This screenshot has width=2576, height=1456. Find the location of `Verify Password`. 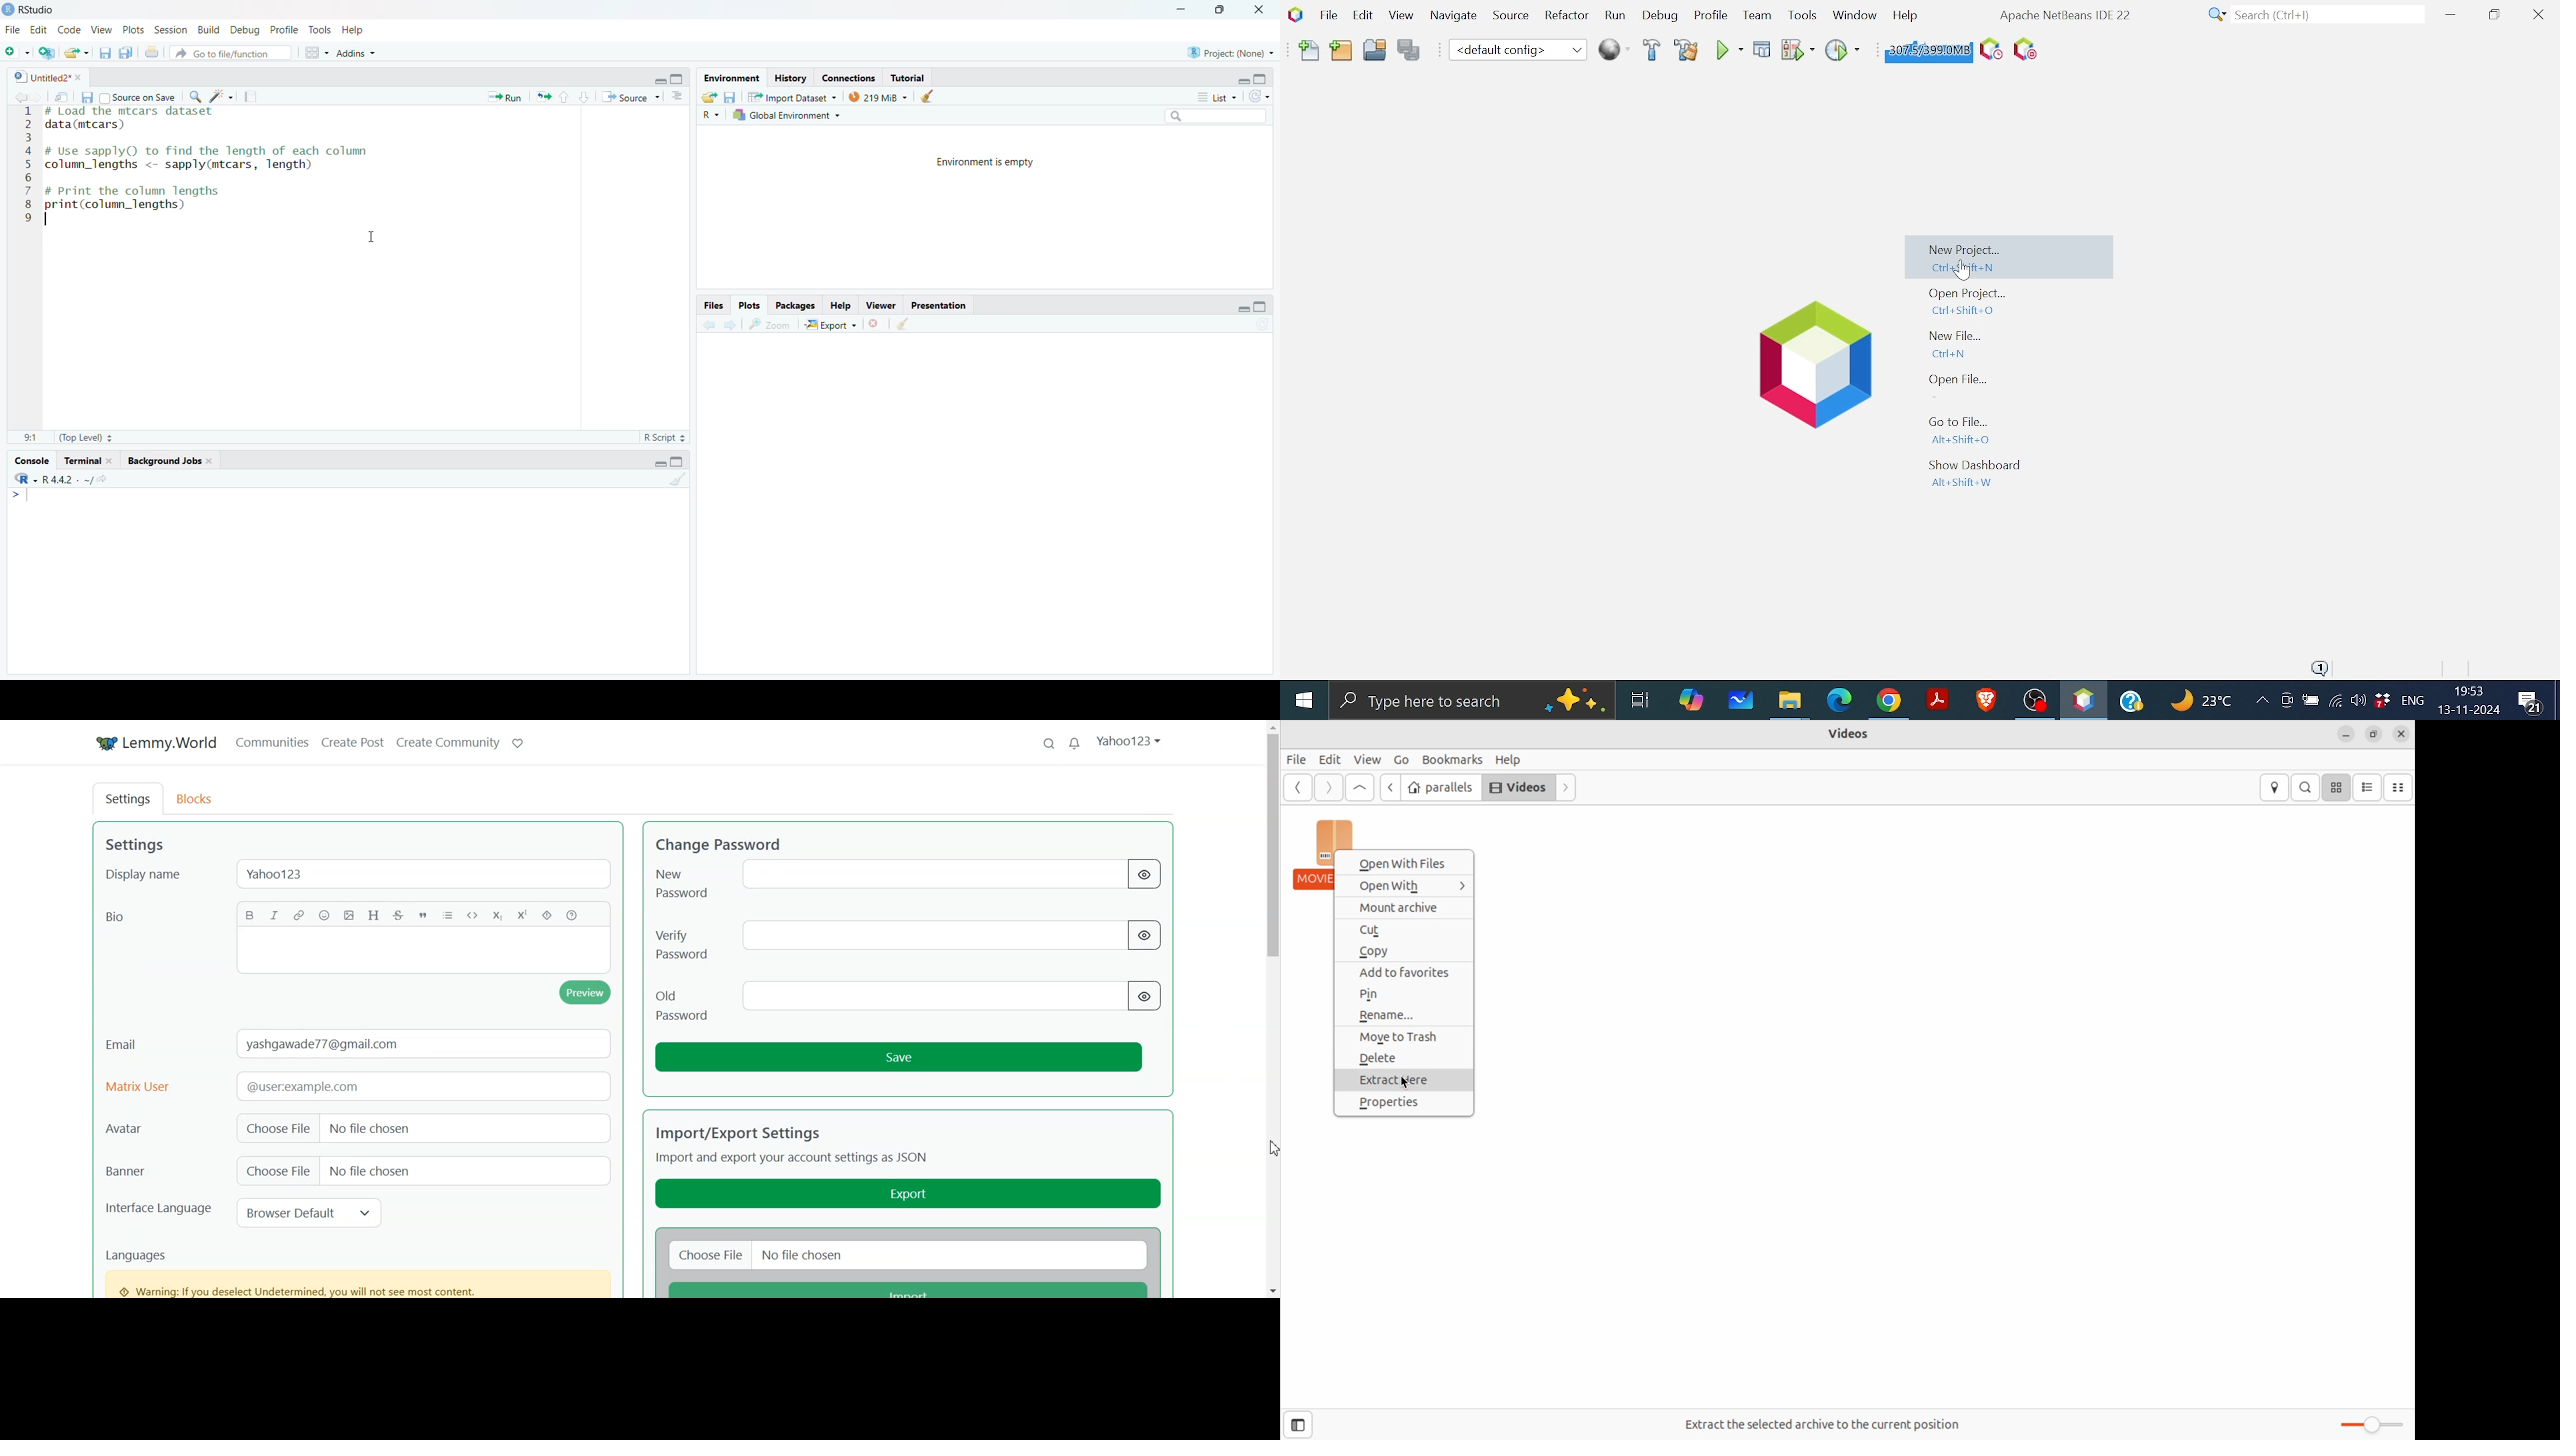

Verify Password is located at coordinates (684, 939).